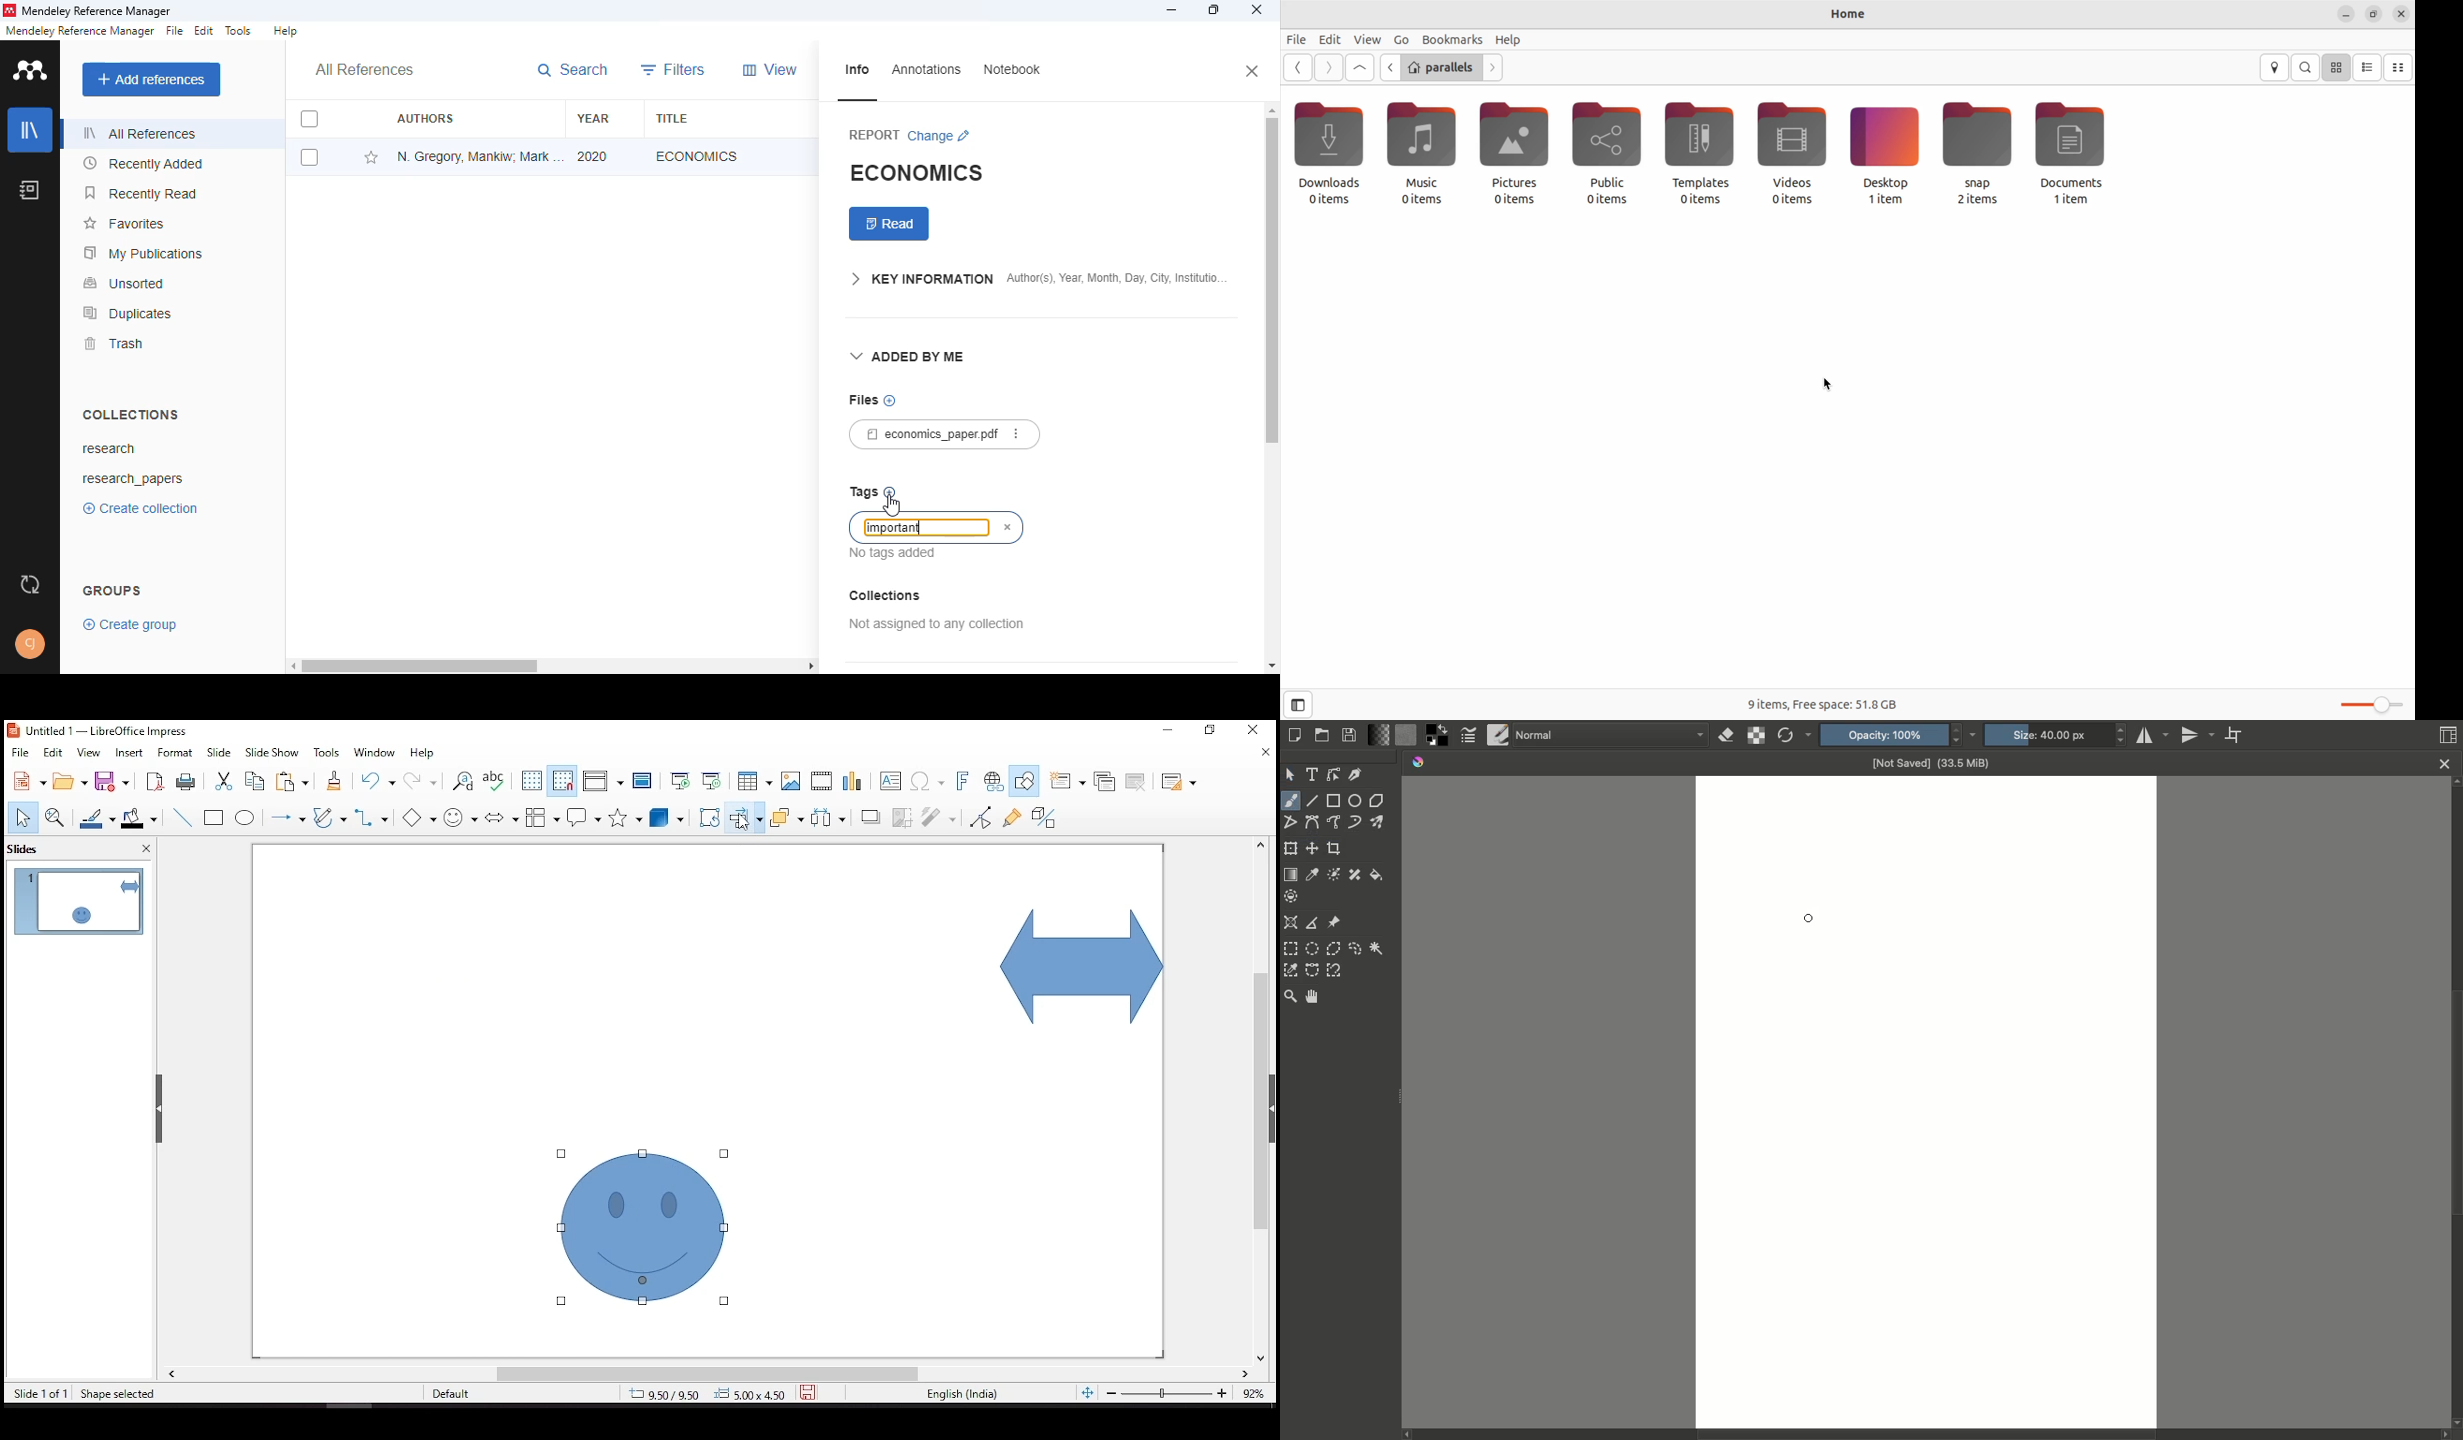 This screenshot has height=1456, width=2464. Describe the element at coordinates (1025, 779) in the screenshot. I see `show draw functions` at that location.